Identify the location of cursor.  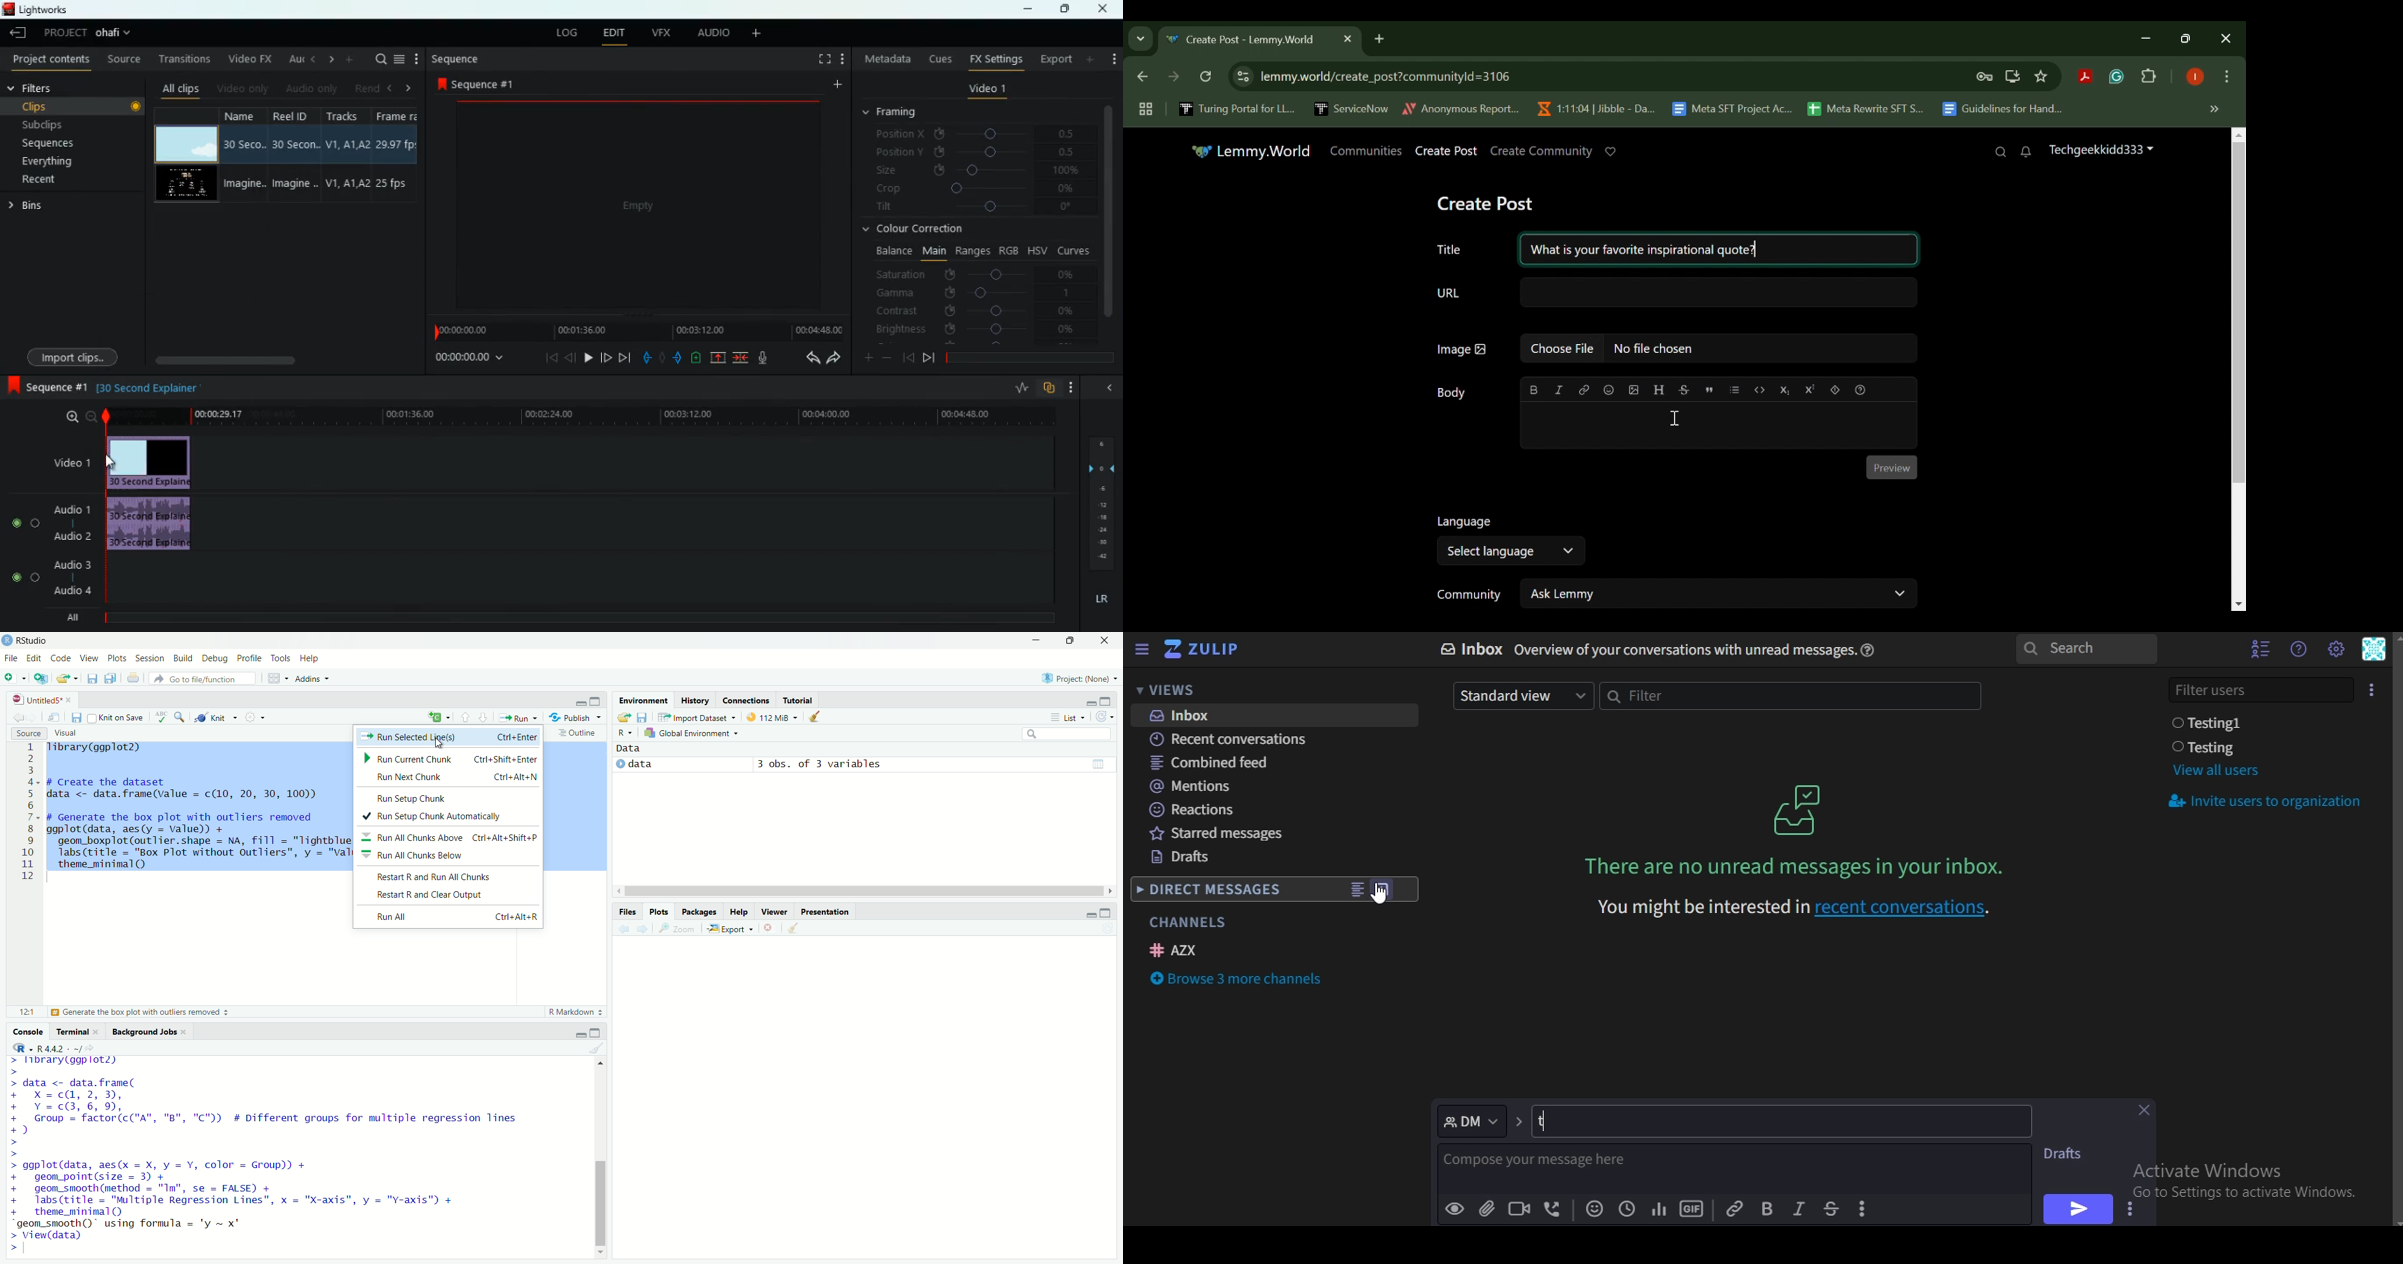
(112, 461).